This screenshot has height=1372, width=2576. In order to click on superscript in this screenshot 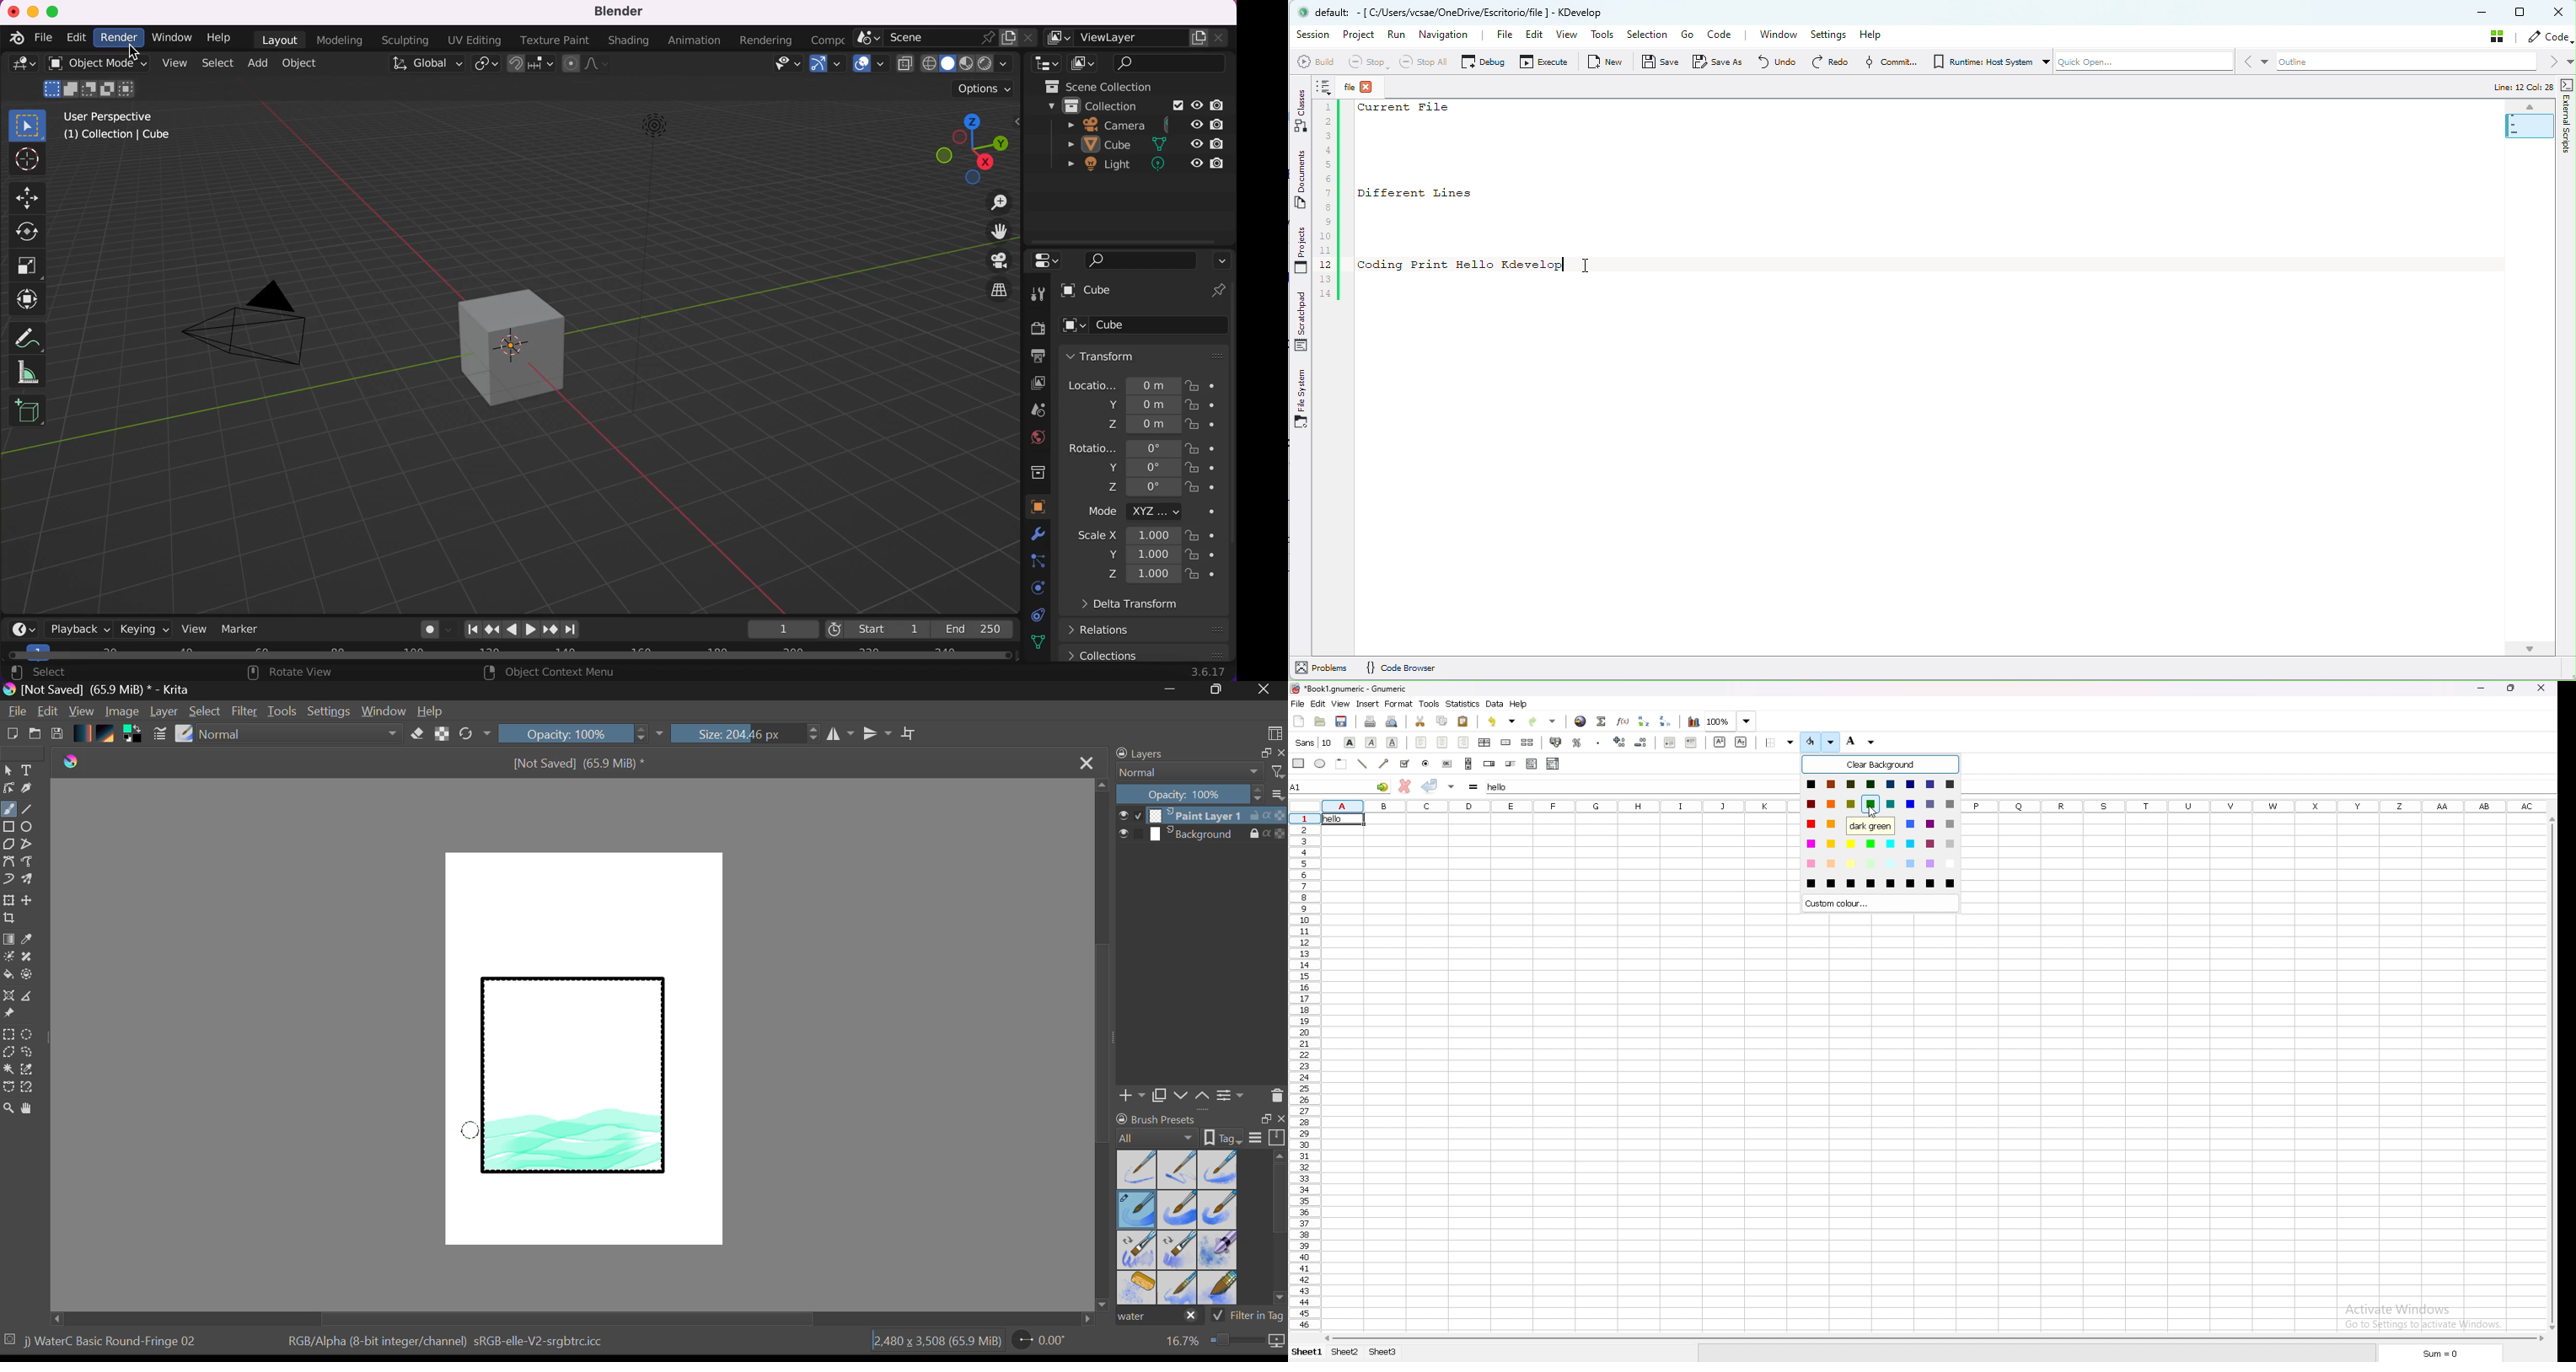, I will do `click(1720, 741)`.